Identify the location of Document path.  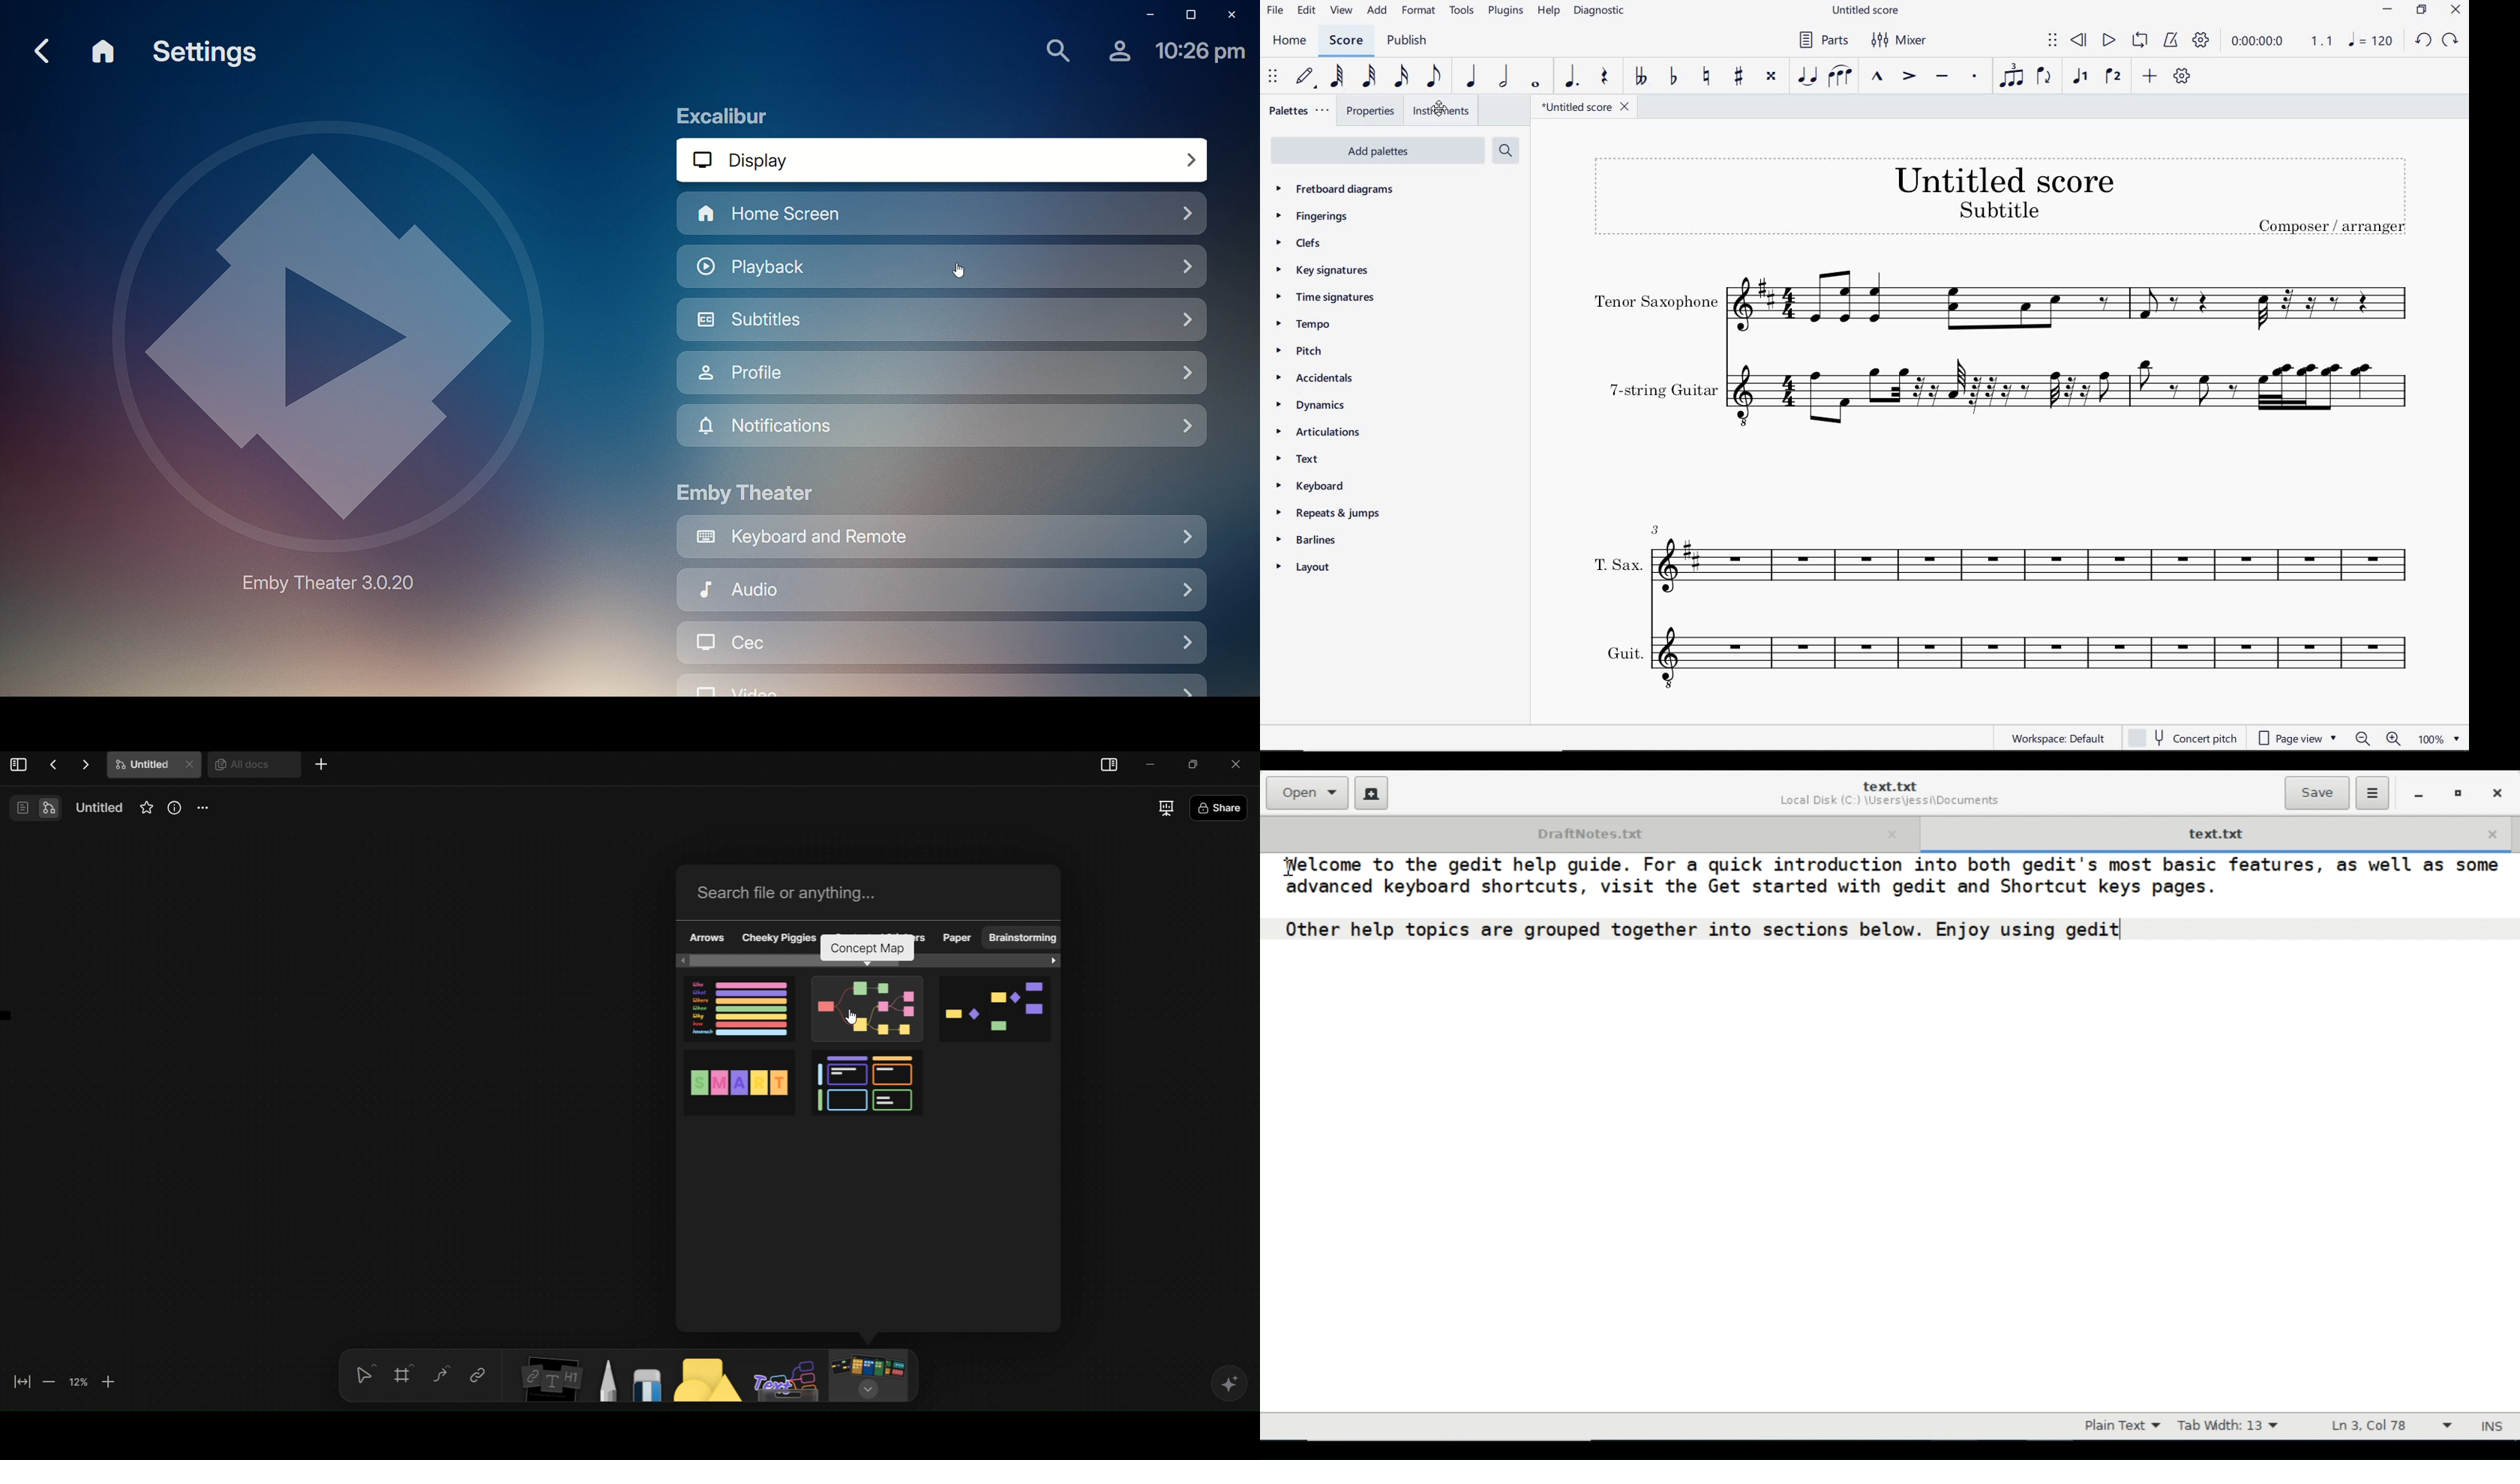
(1888, 803).